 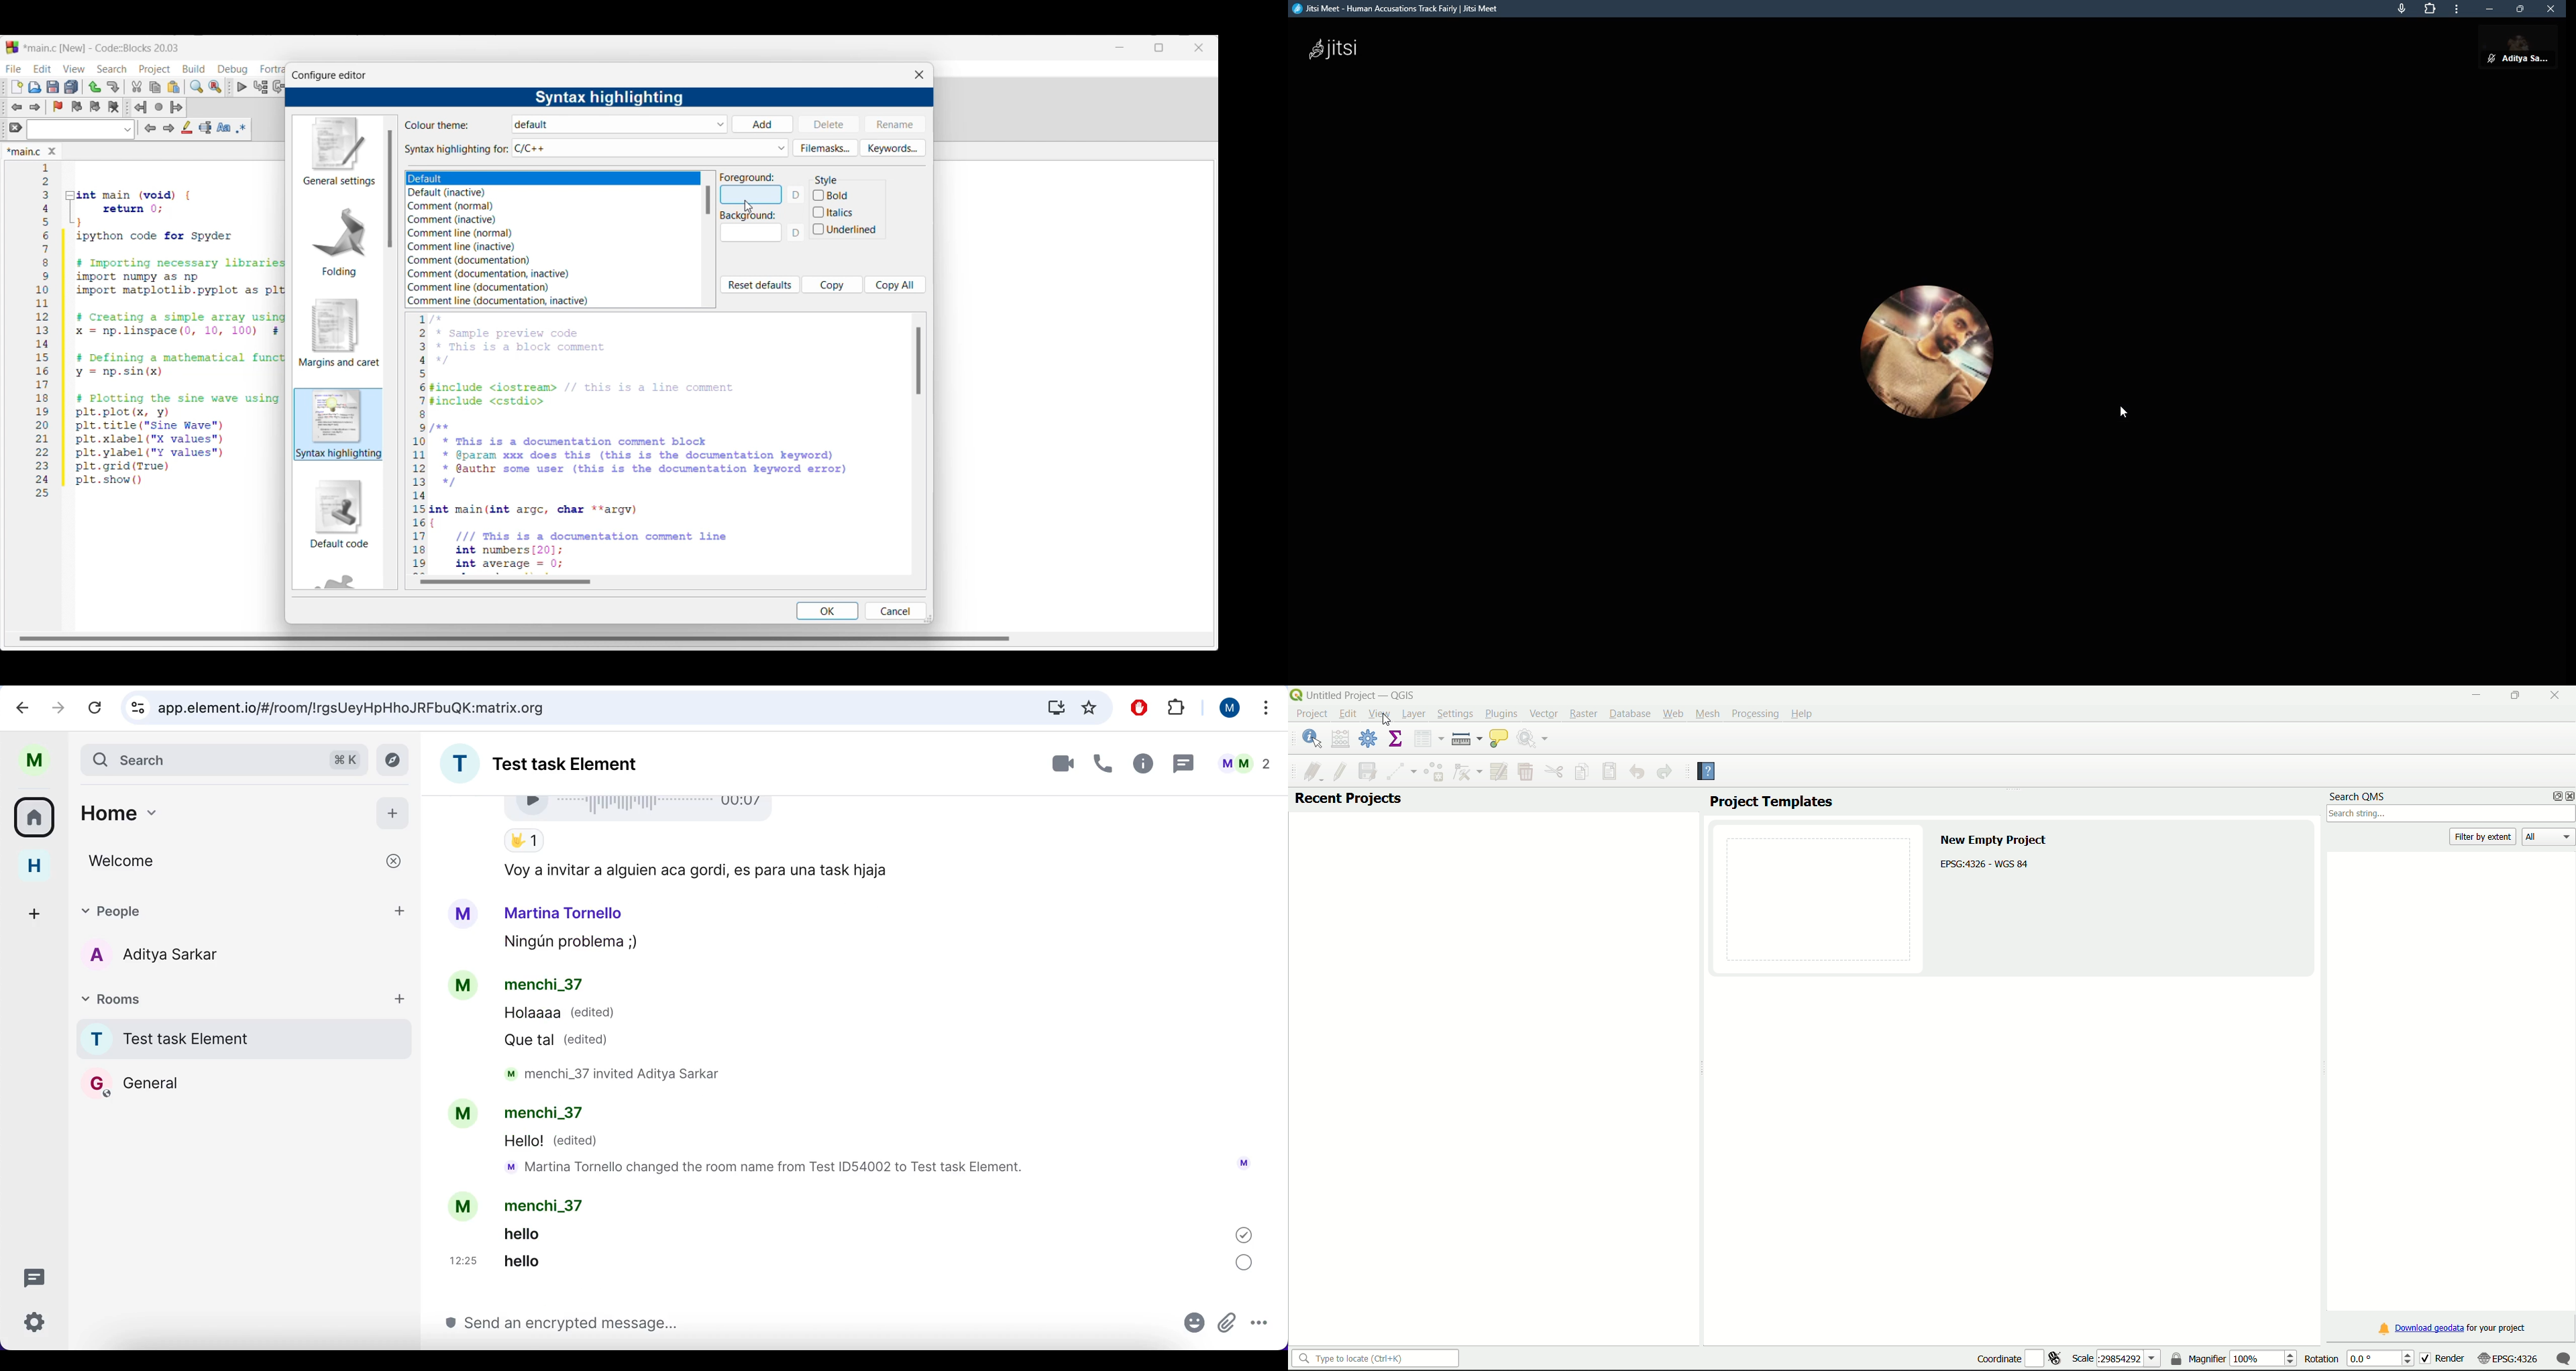 I want to click on Cancel, so click(x=894, y=611).